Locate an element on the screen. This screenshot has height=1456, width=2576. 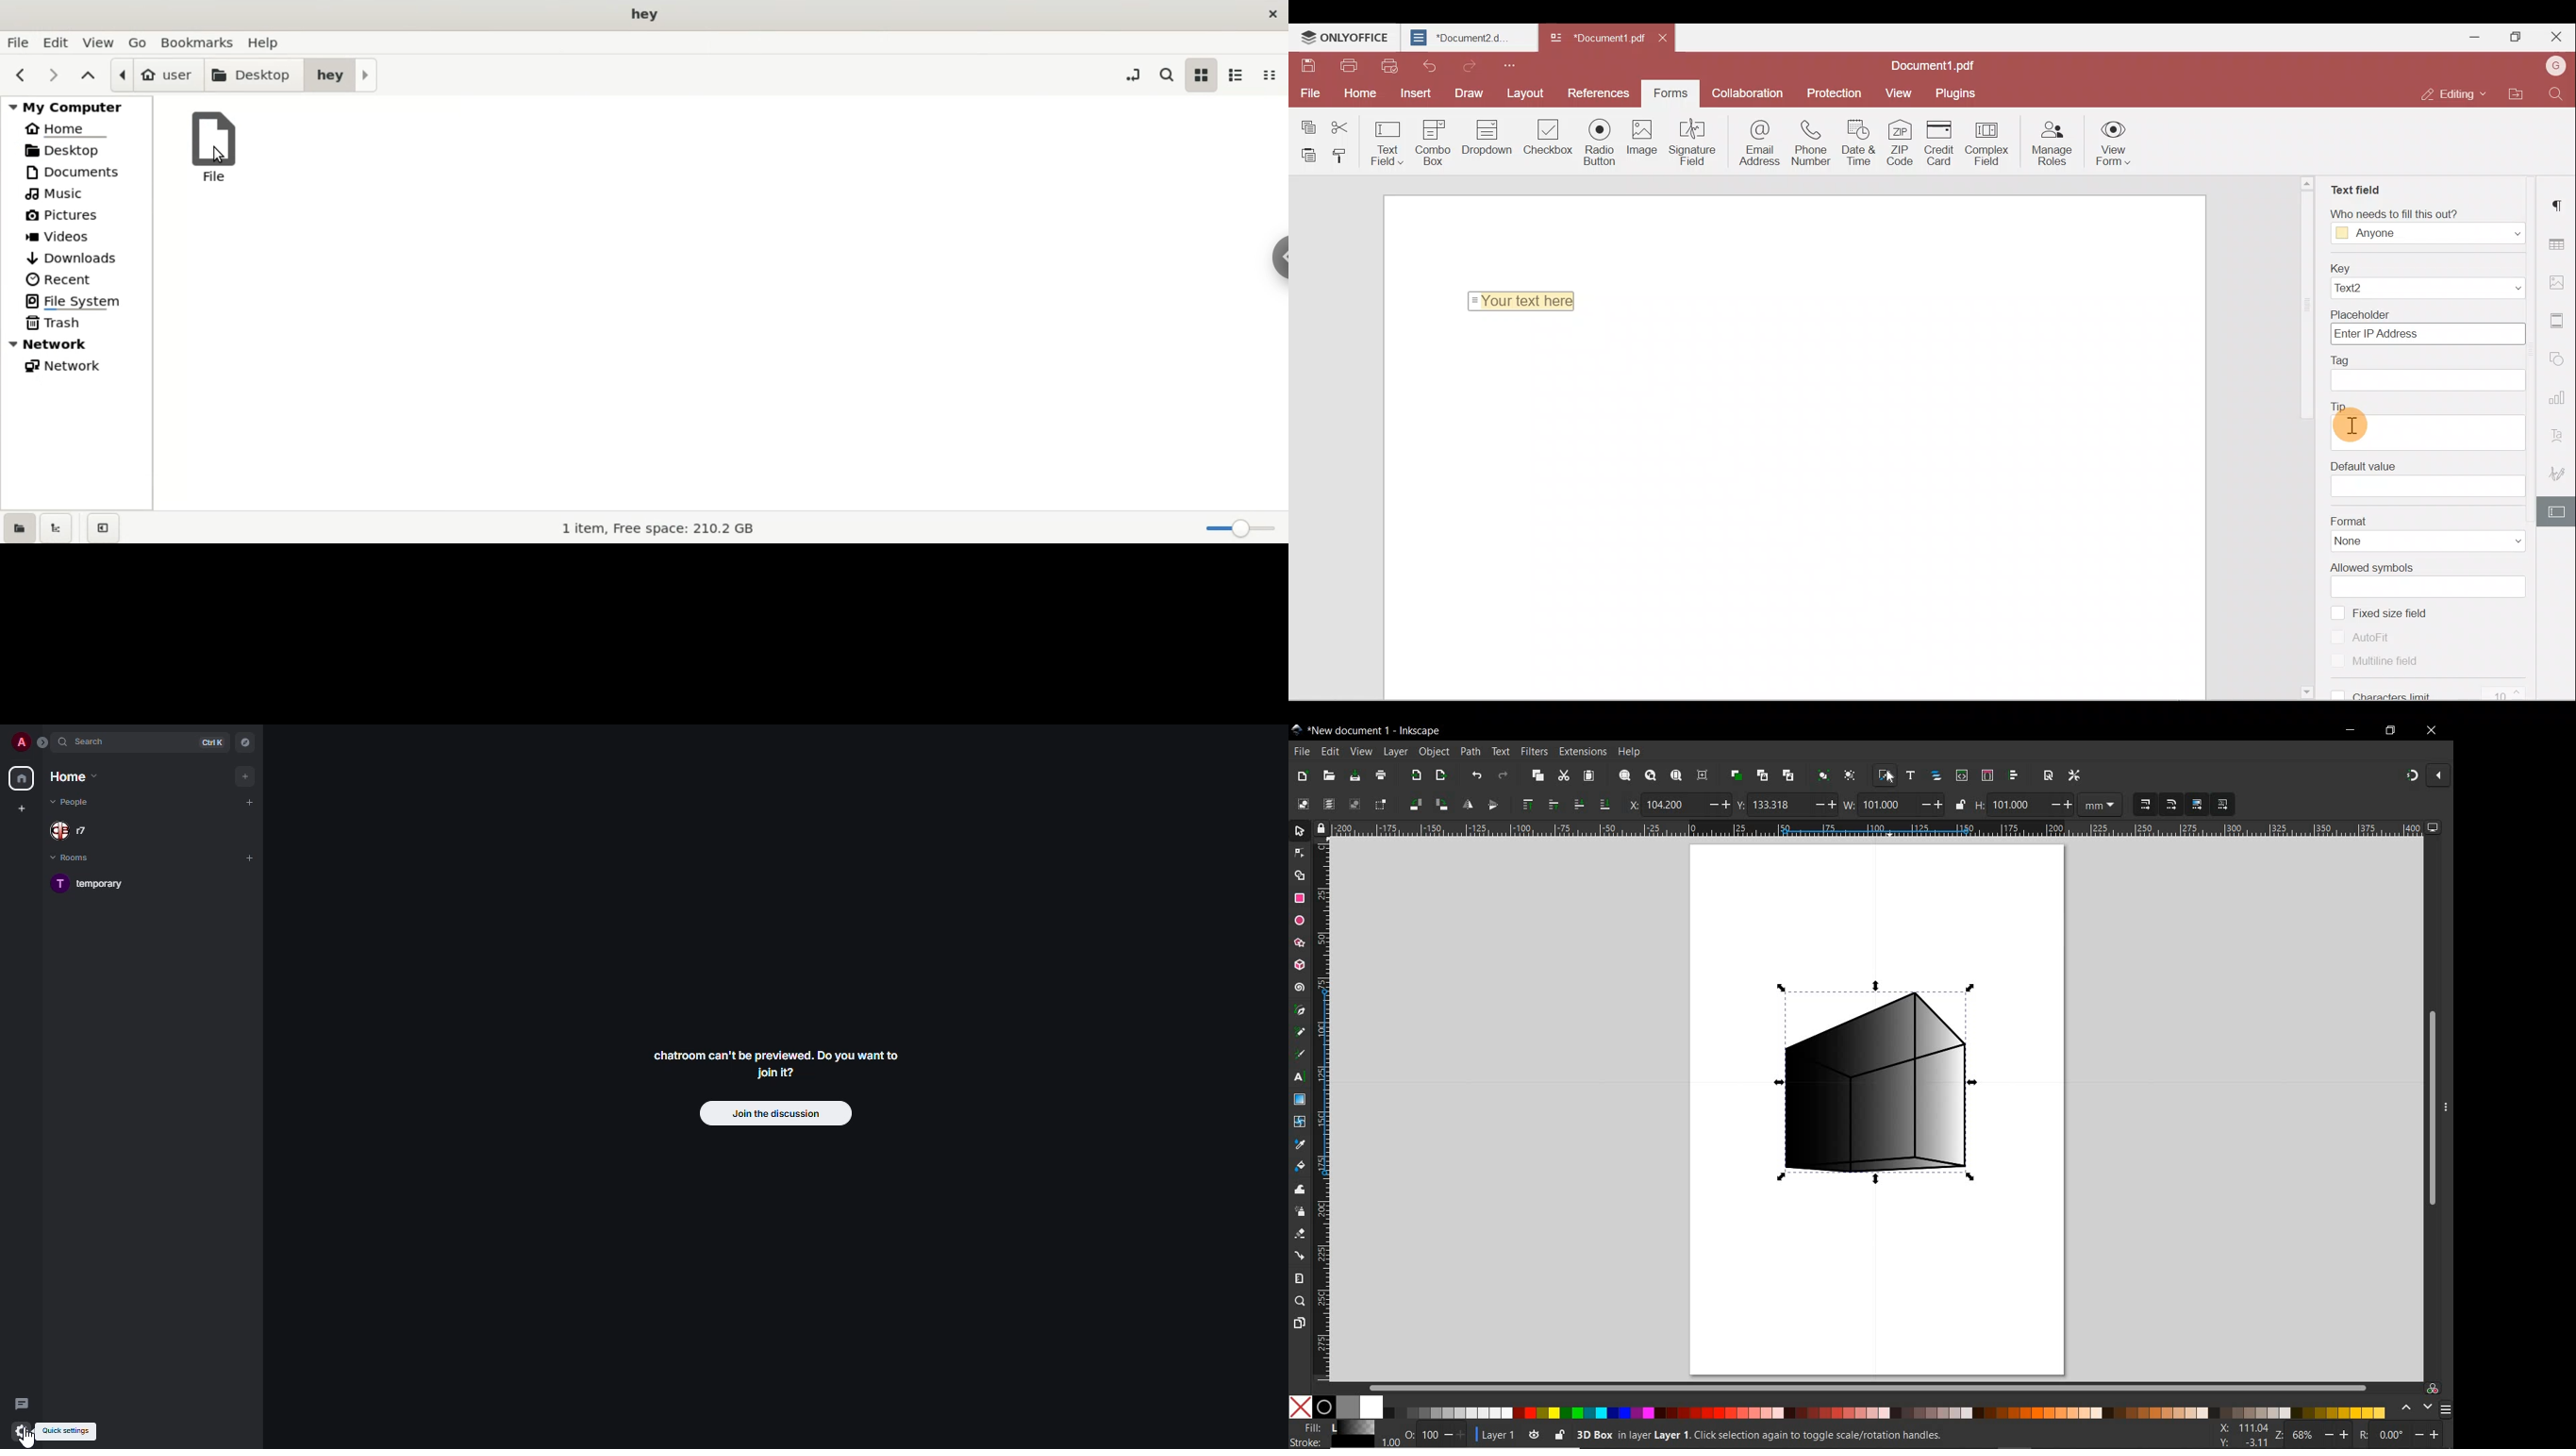
Collaboration is located at coordinates (1752, 92).